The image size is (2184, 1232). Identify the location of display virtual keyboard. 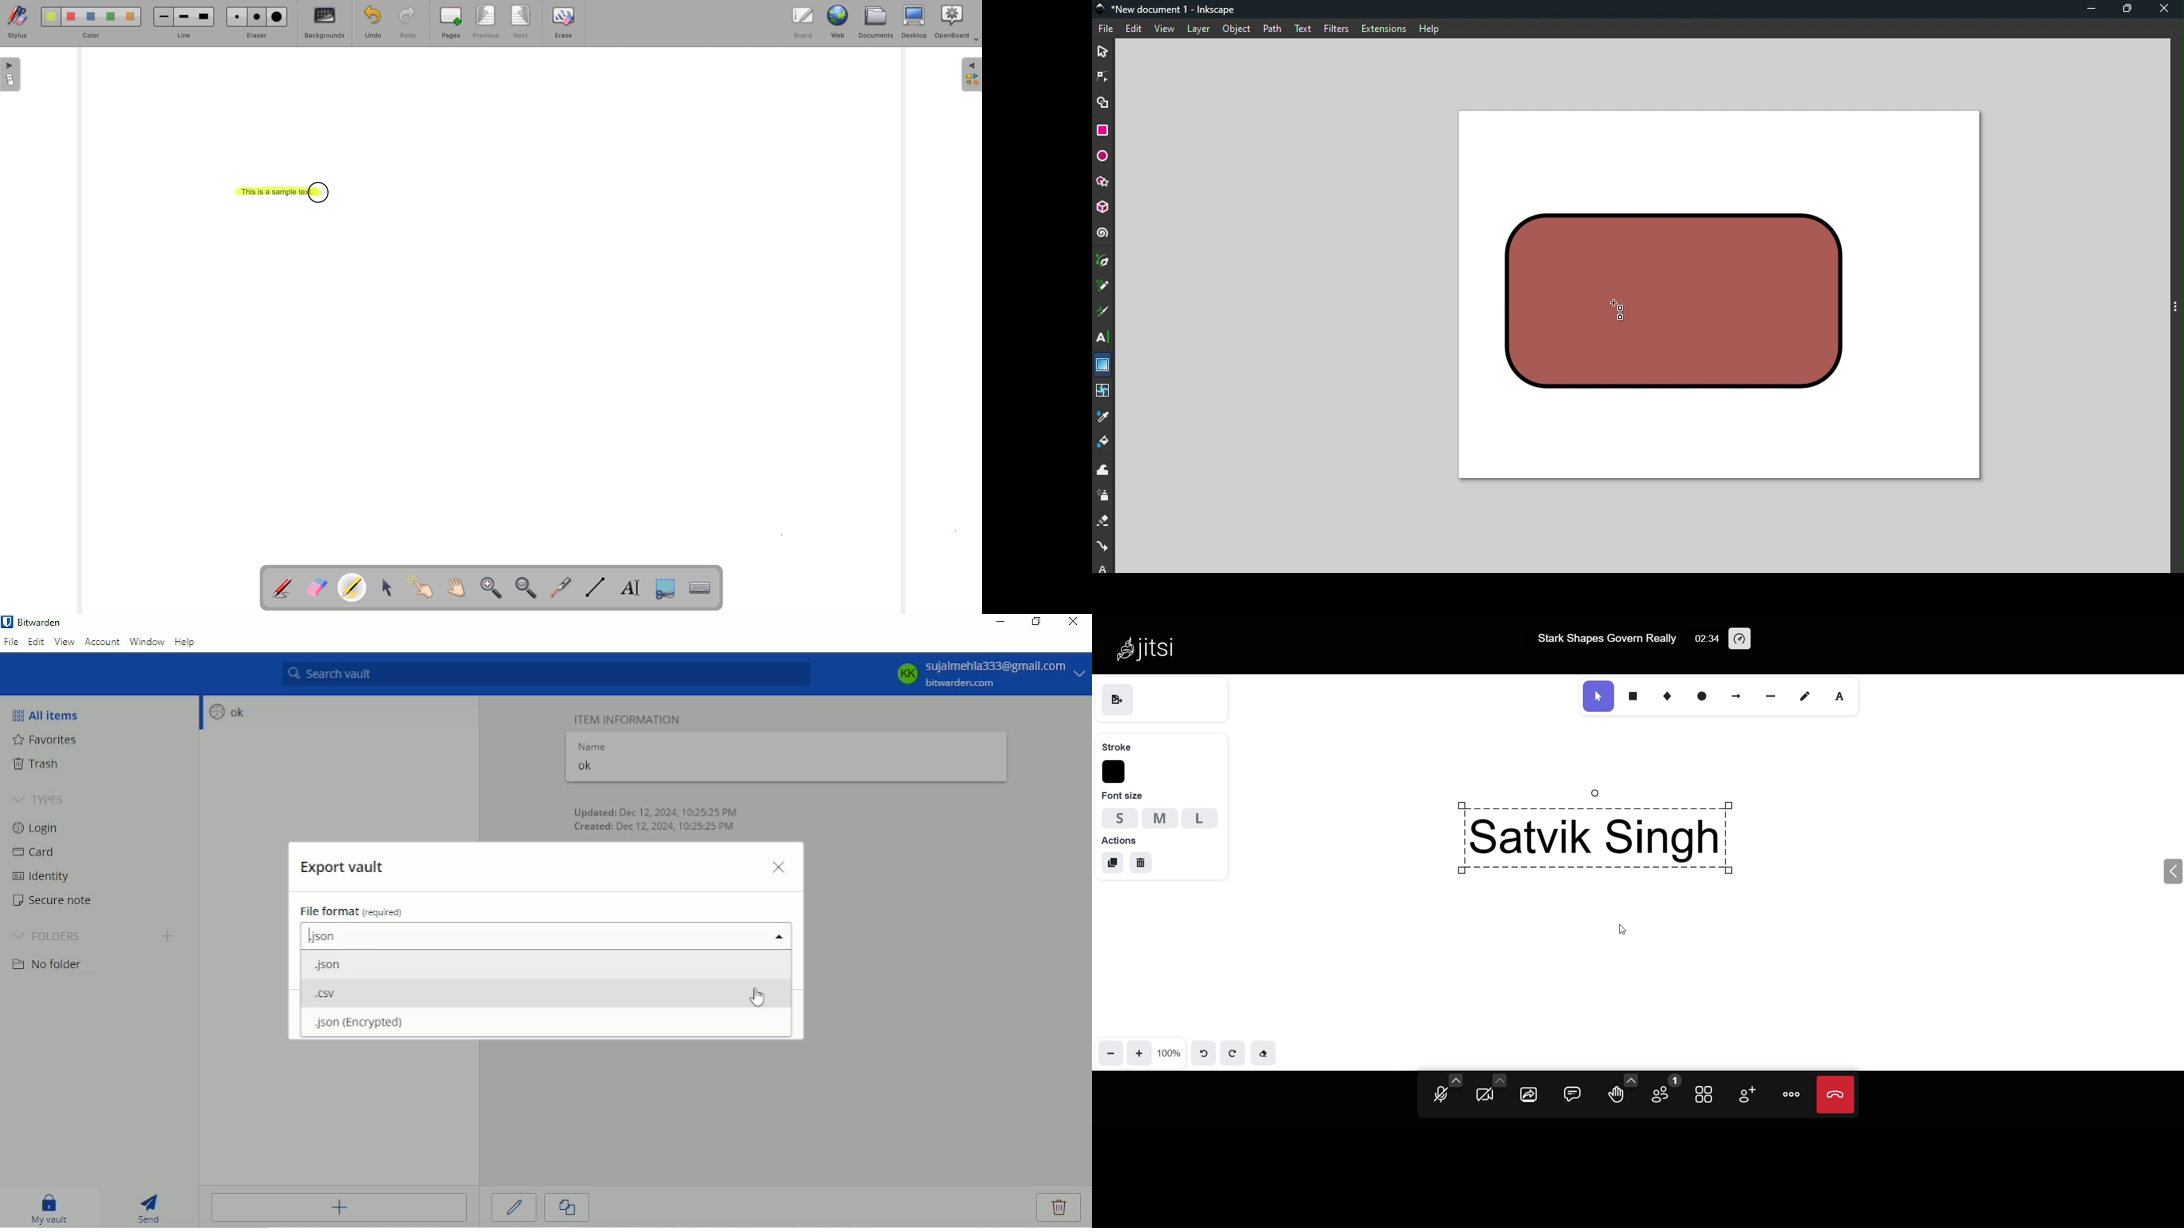
(699, 586).